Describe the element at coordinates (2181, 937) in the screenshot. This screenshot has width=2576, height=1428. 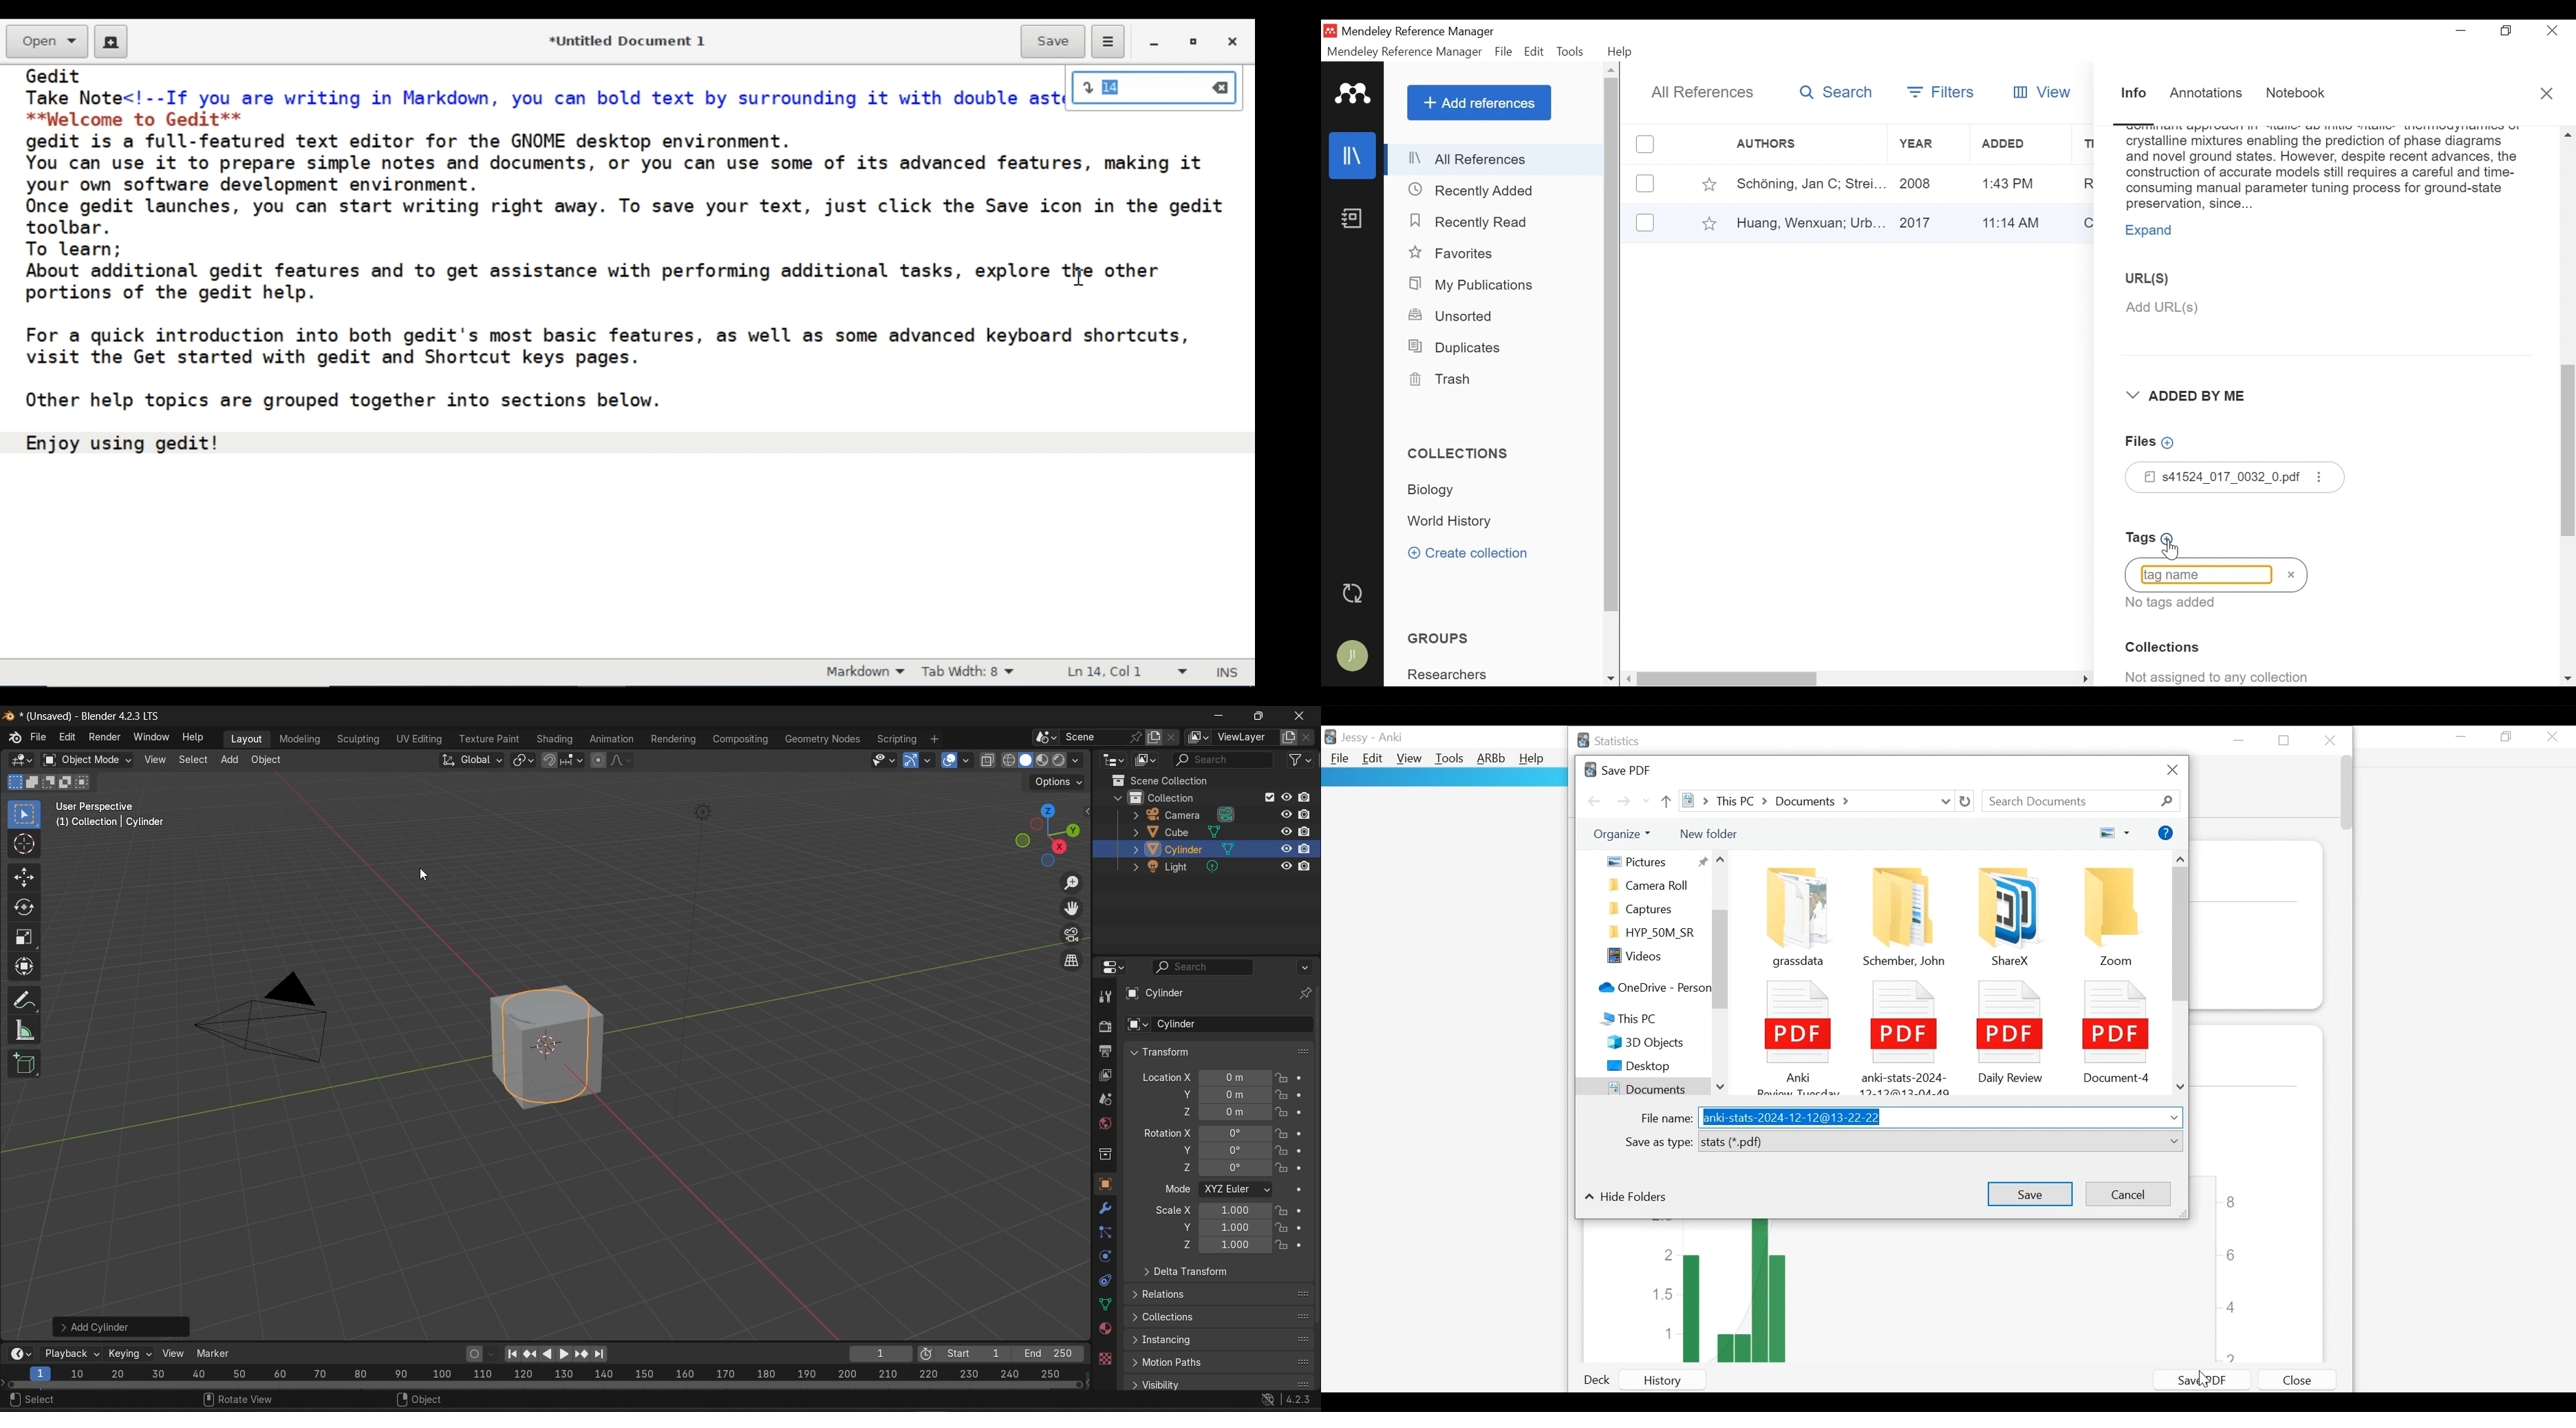
I see `Vertical Scroll bar` at that location.